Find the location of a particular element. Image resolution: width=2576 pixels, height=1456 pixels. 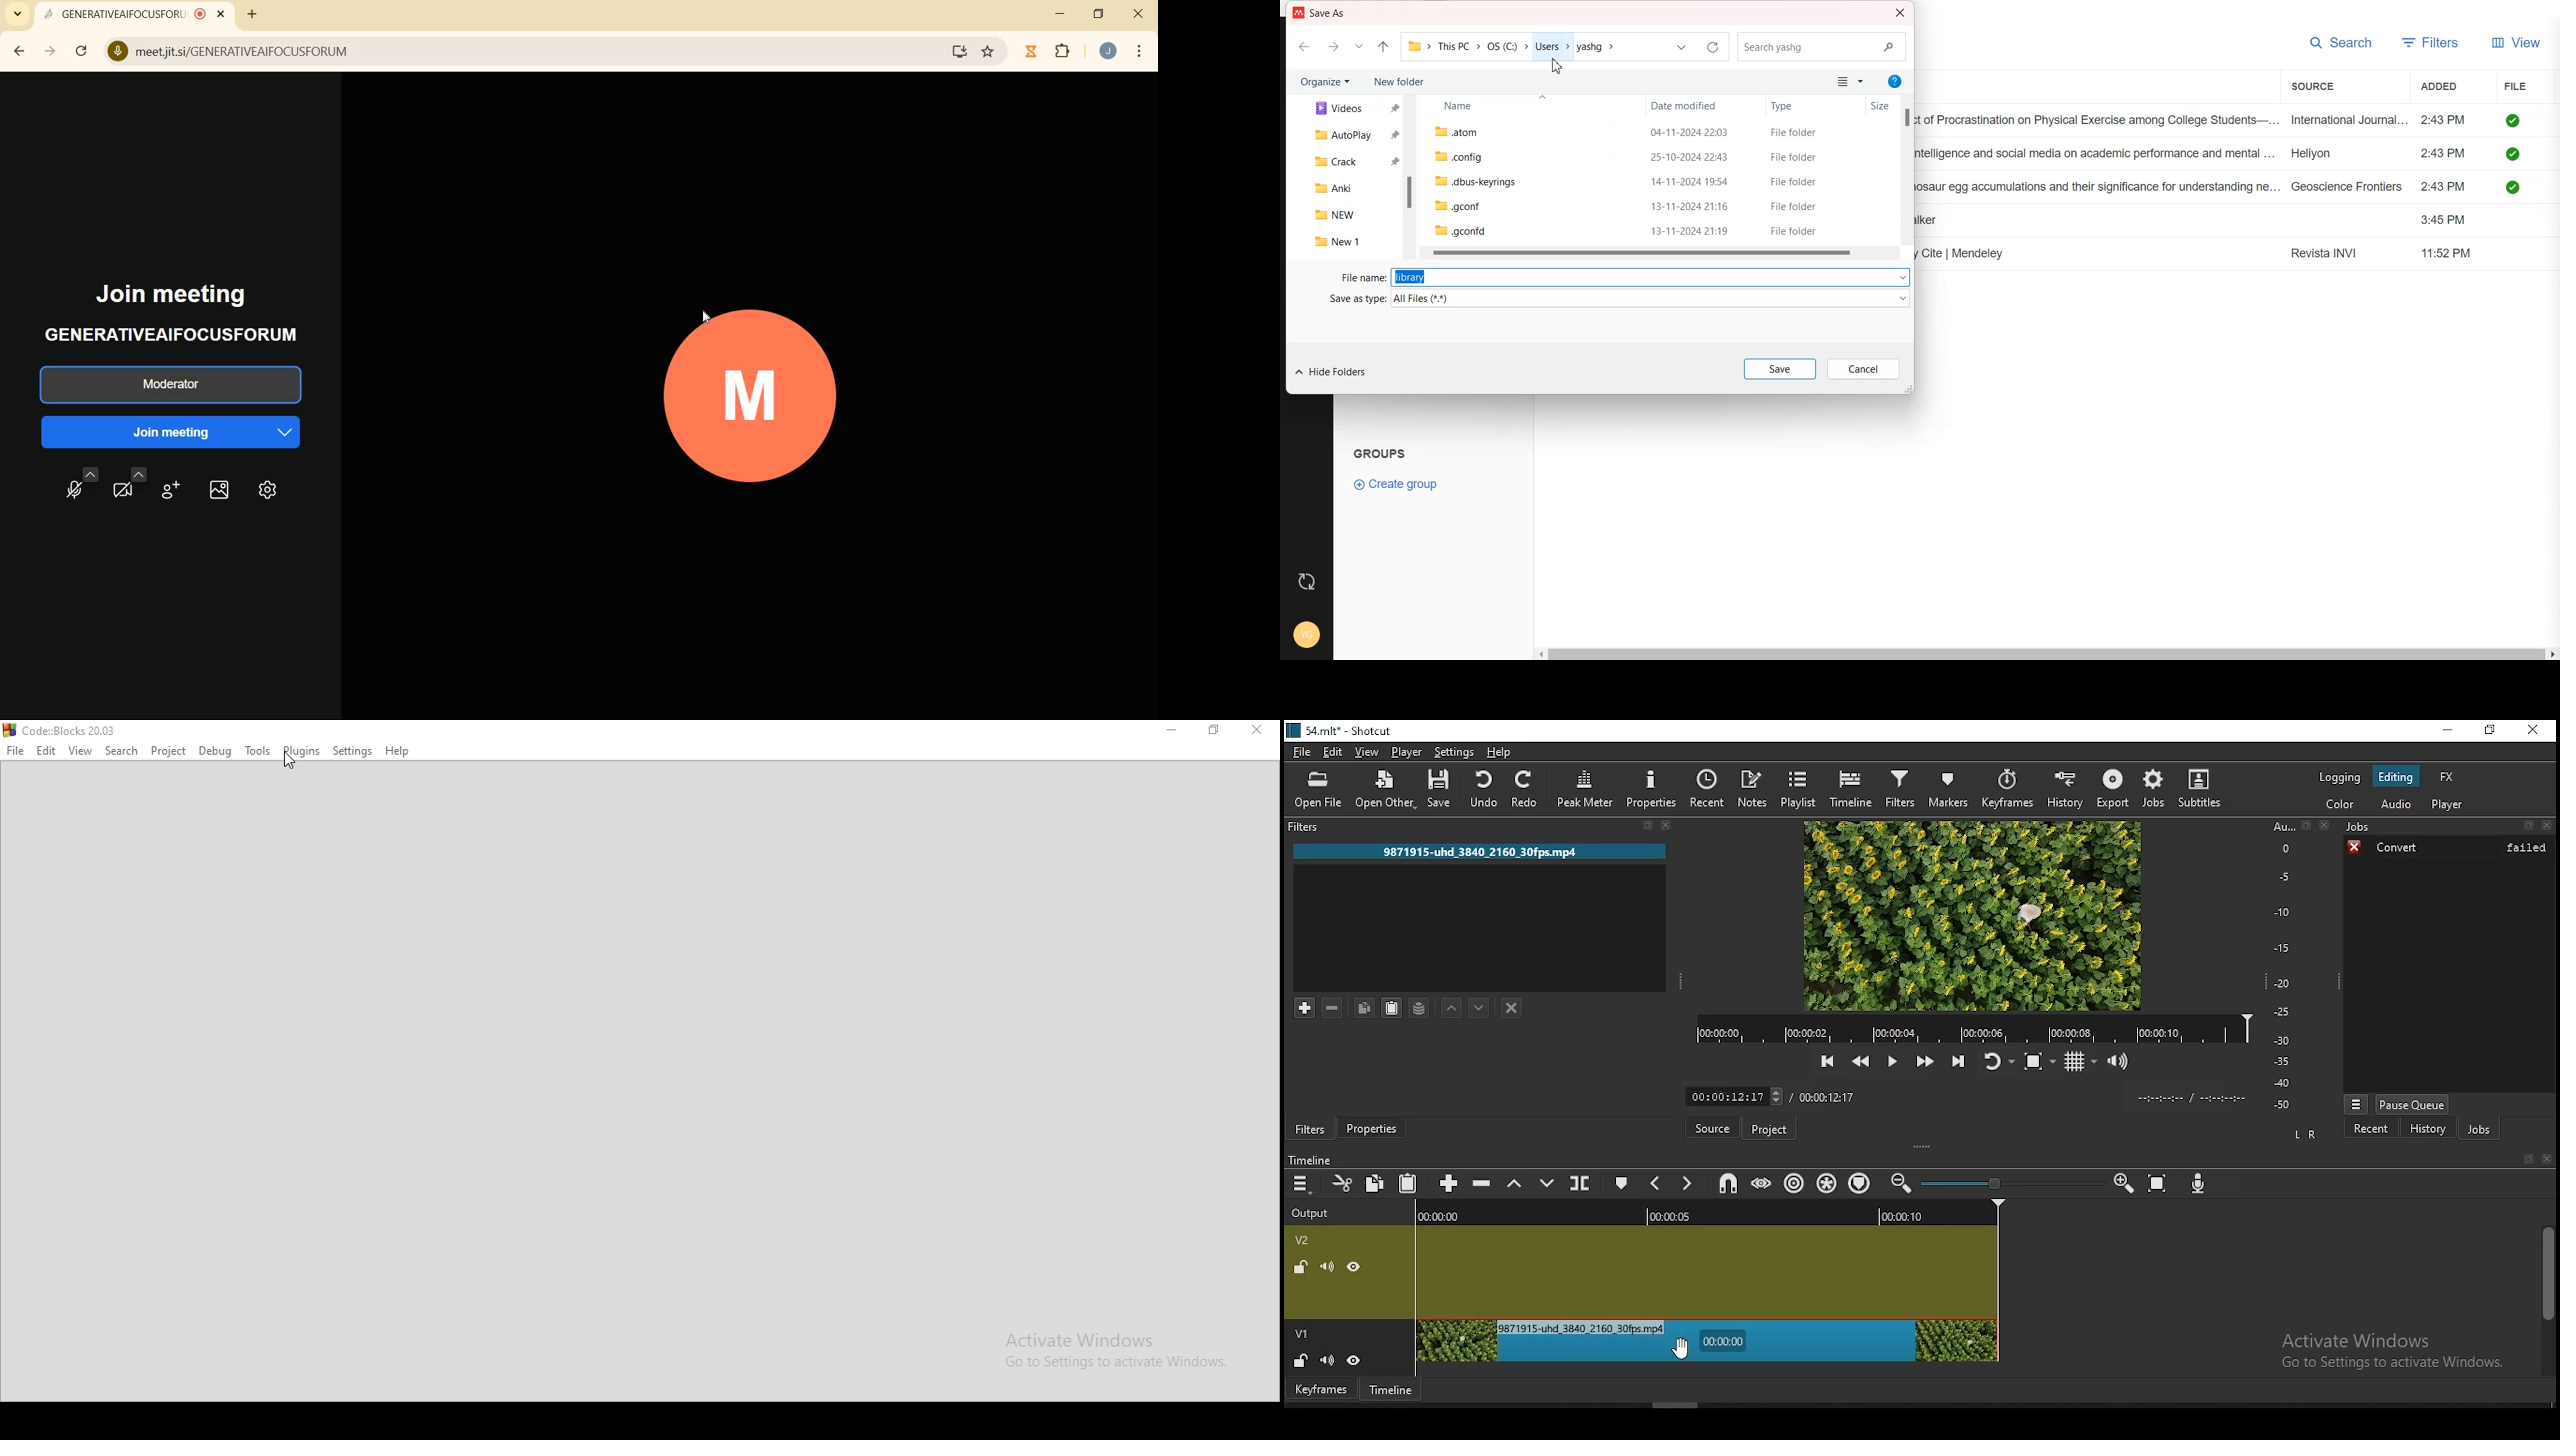

Download is located at coordinates (959, 52).